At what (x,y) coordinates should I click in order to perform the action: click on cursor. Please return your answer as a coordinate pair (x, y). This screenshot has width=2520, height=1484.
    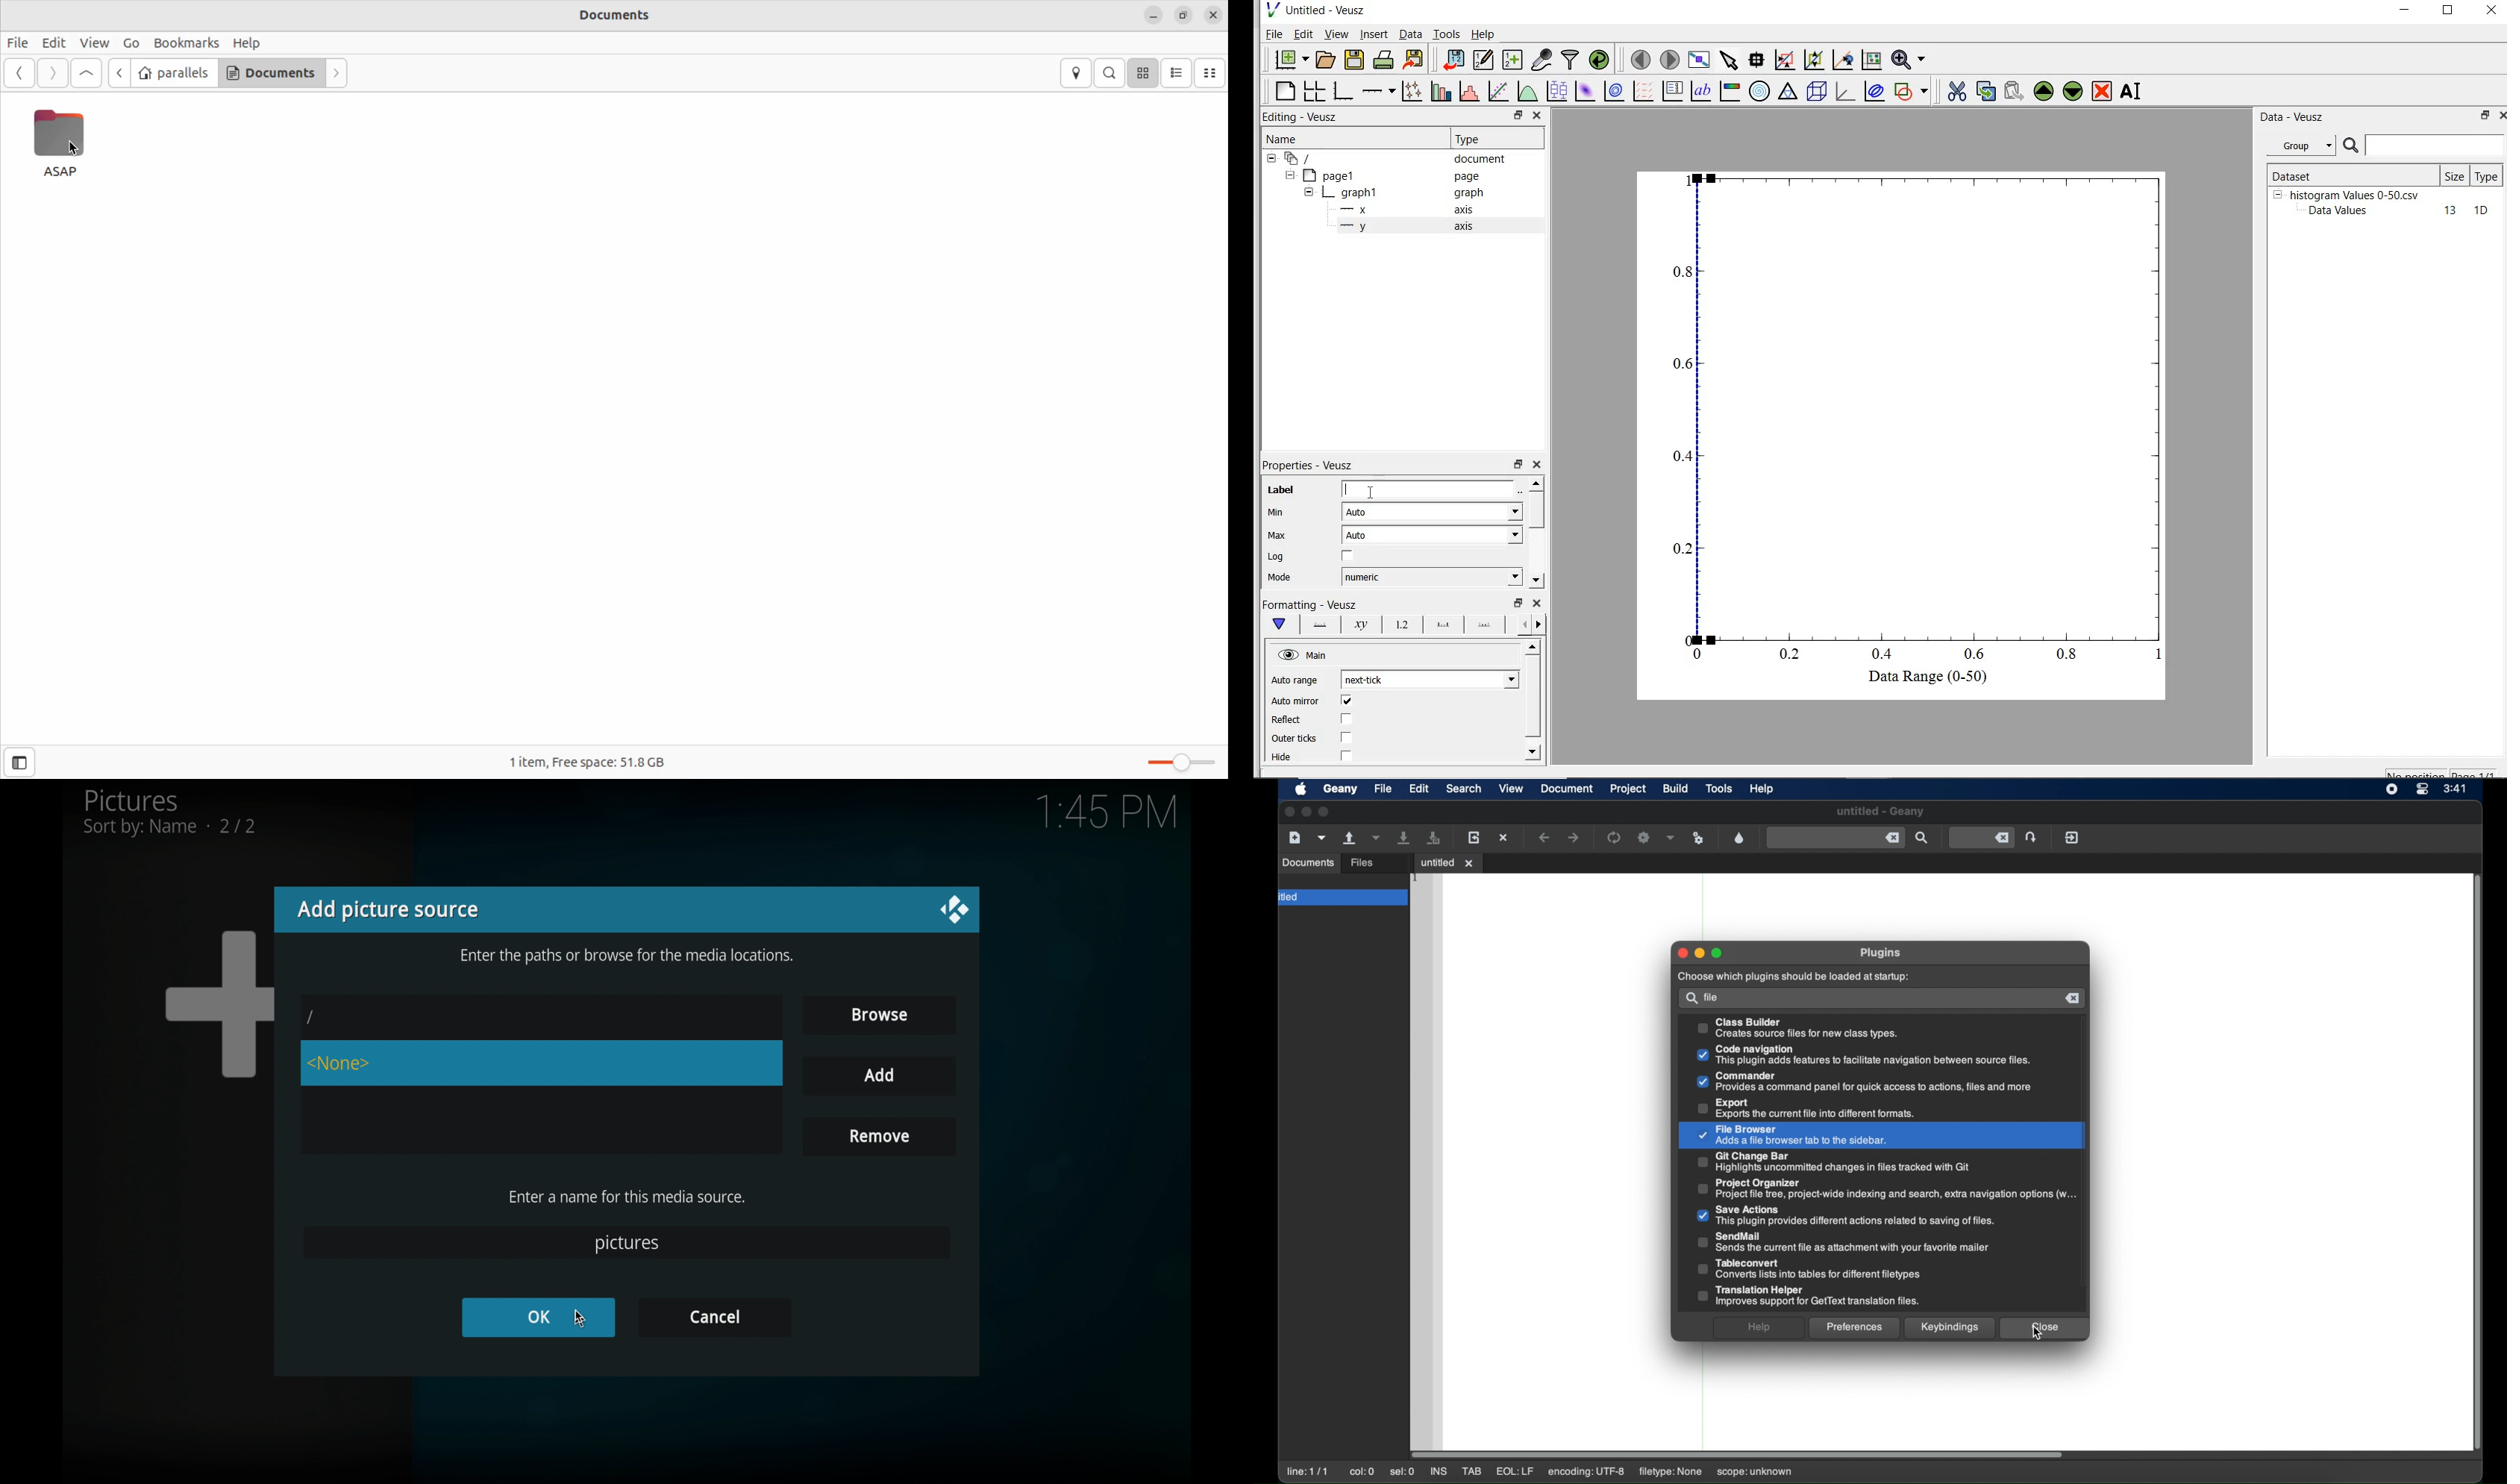
    Looking at the image, I should click on (580, 1318).